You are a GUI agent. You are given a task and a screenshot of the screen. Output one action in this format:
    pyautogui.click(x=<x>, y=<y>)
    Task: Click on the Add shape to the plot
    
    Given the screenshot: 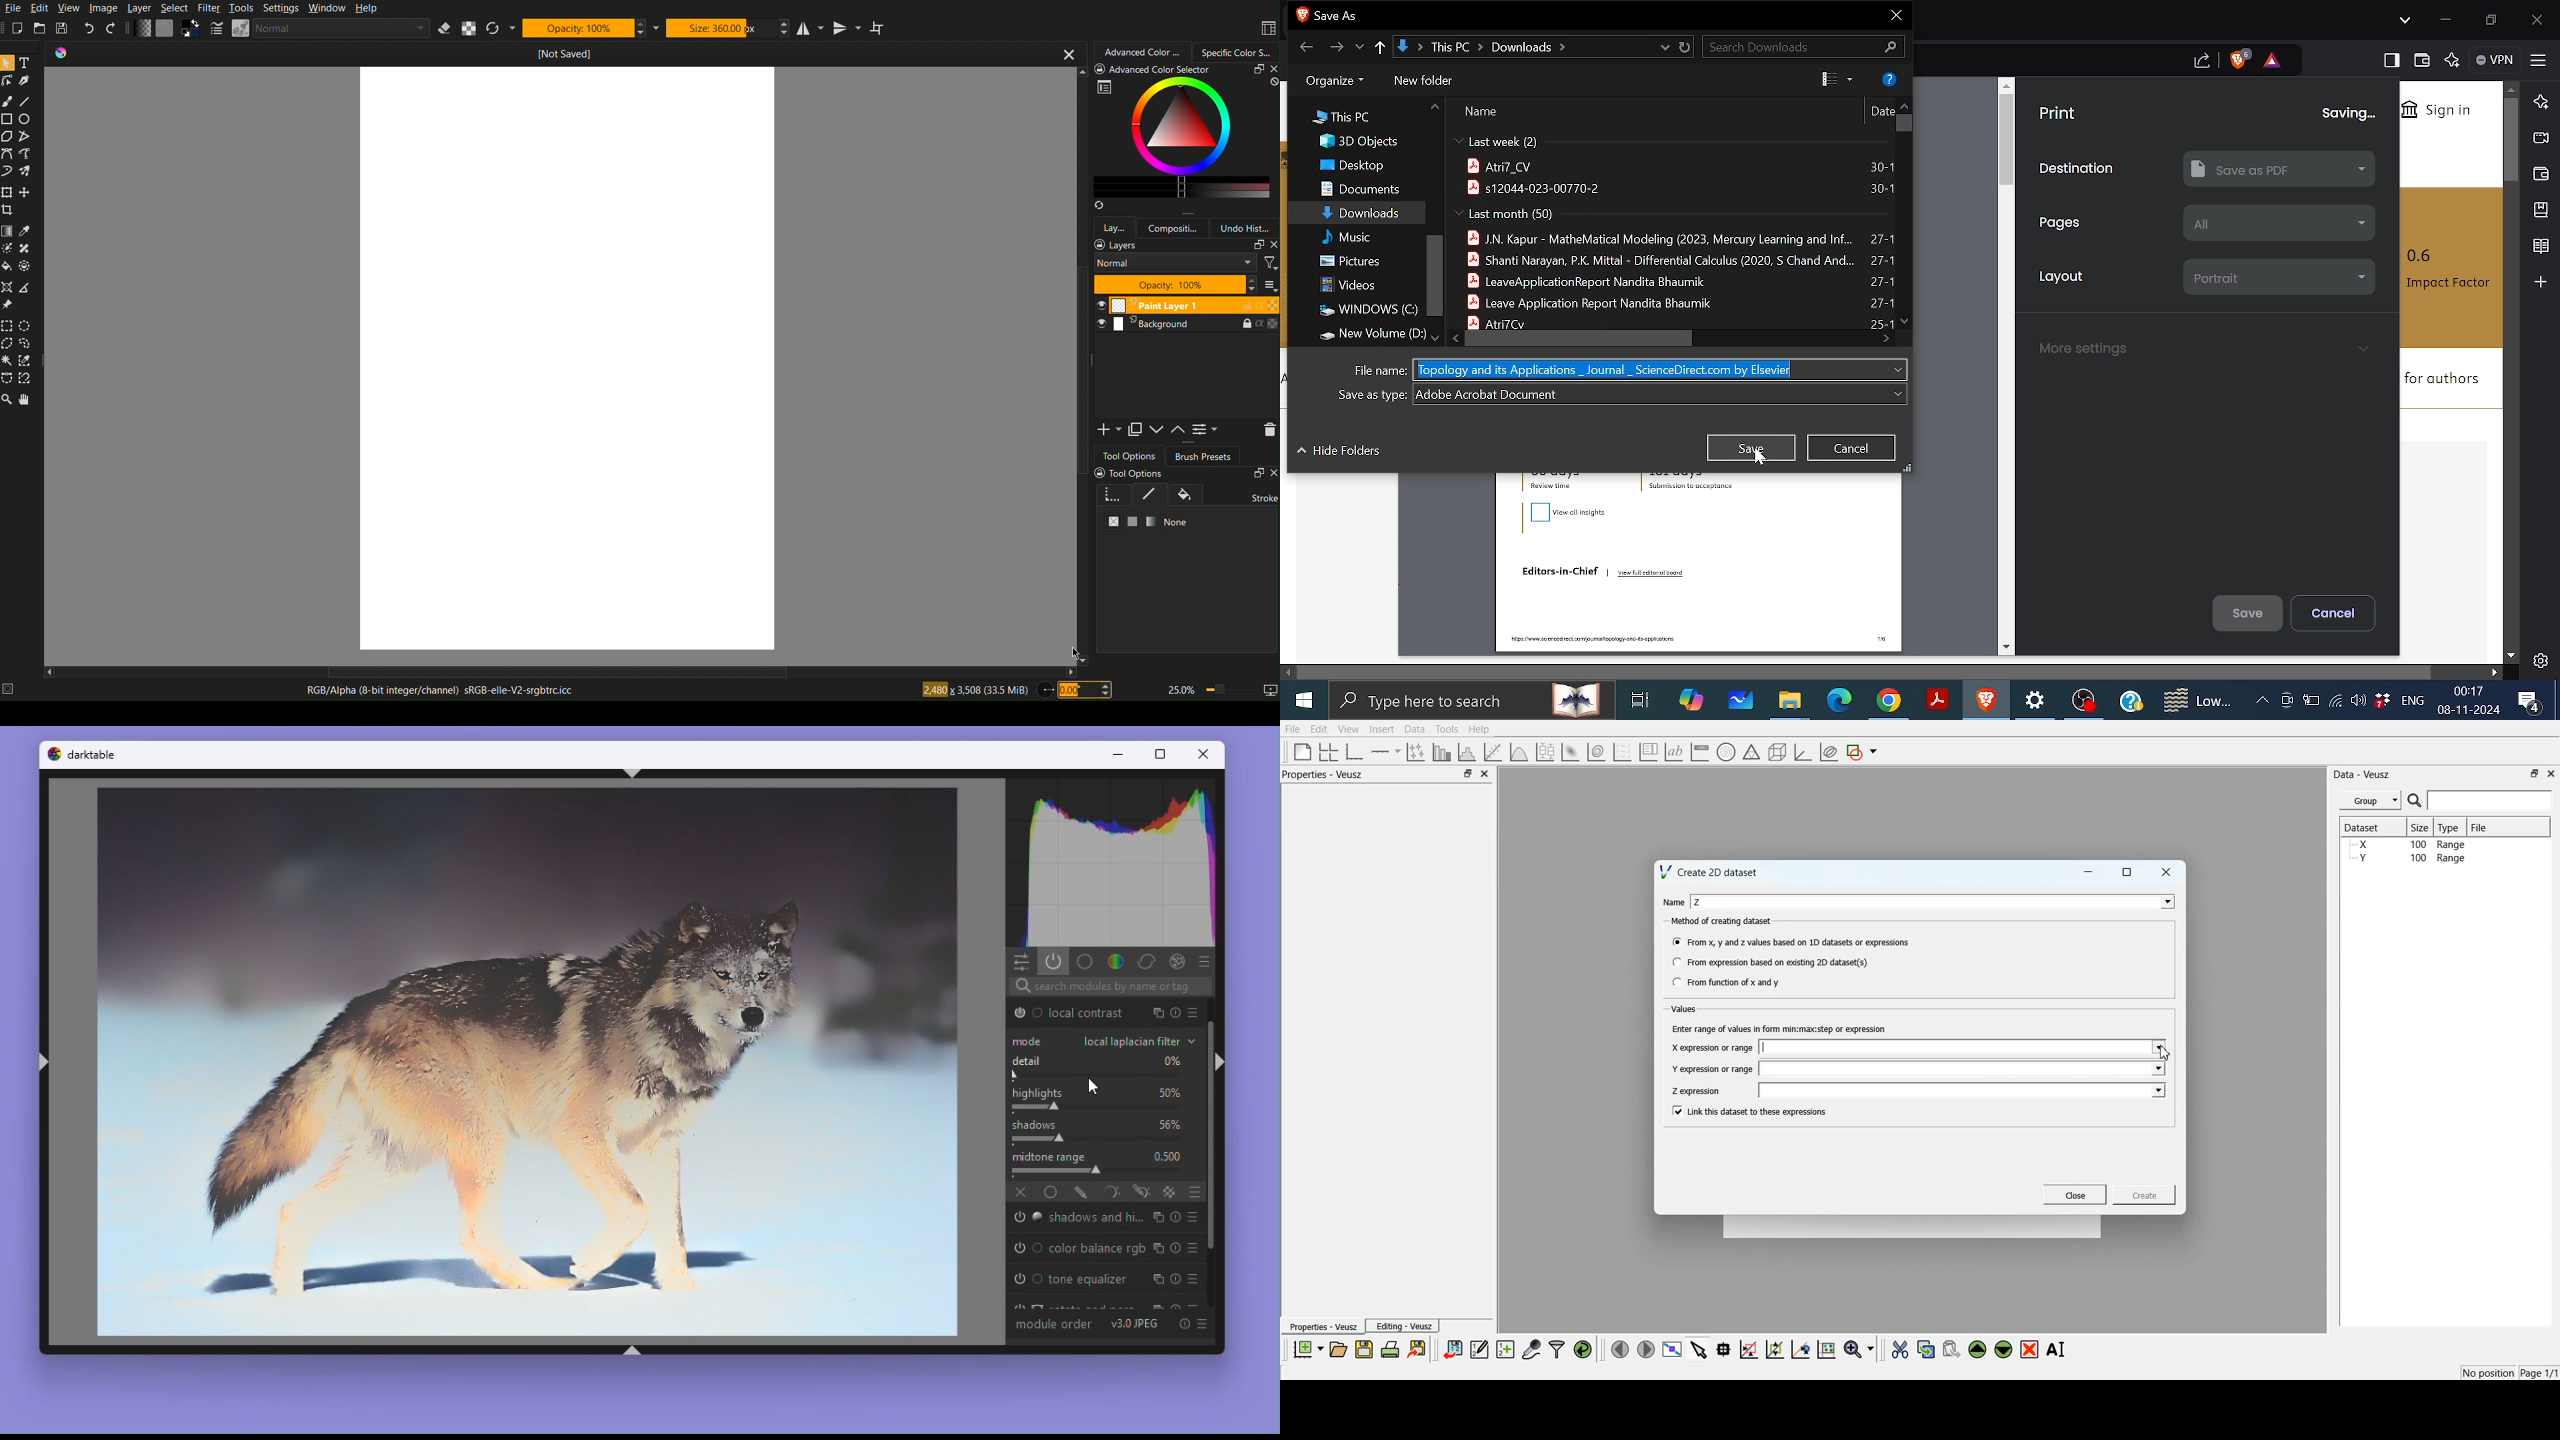 What is the action you would take?
    pyautogui.click(x=1861, y=752)
    